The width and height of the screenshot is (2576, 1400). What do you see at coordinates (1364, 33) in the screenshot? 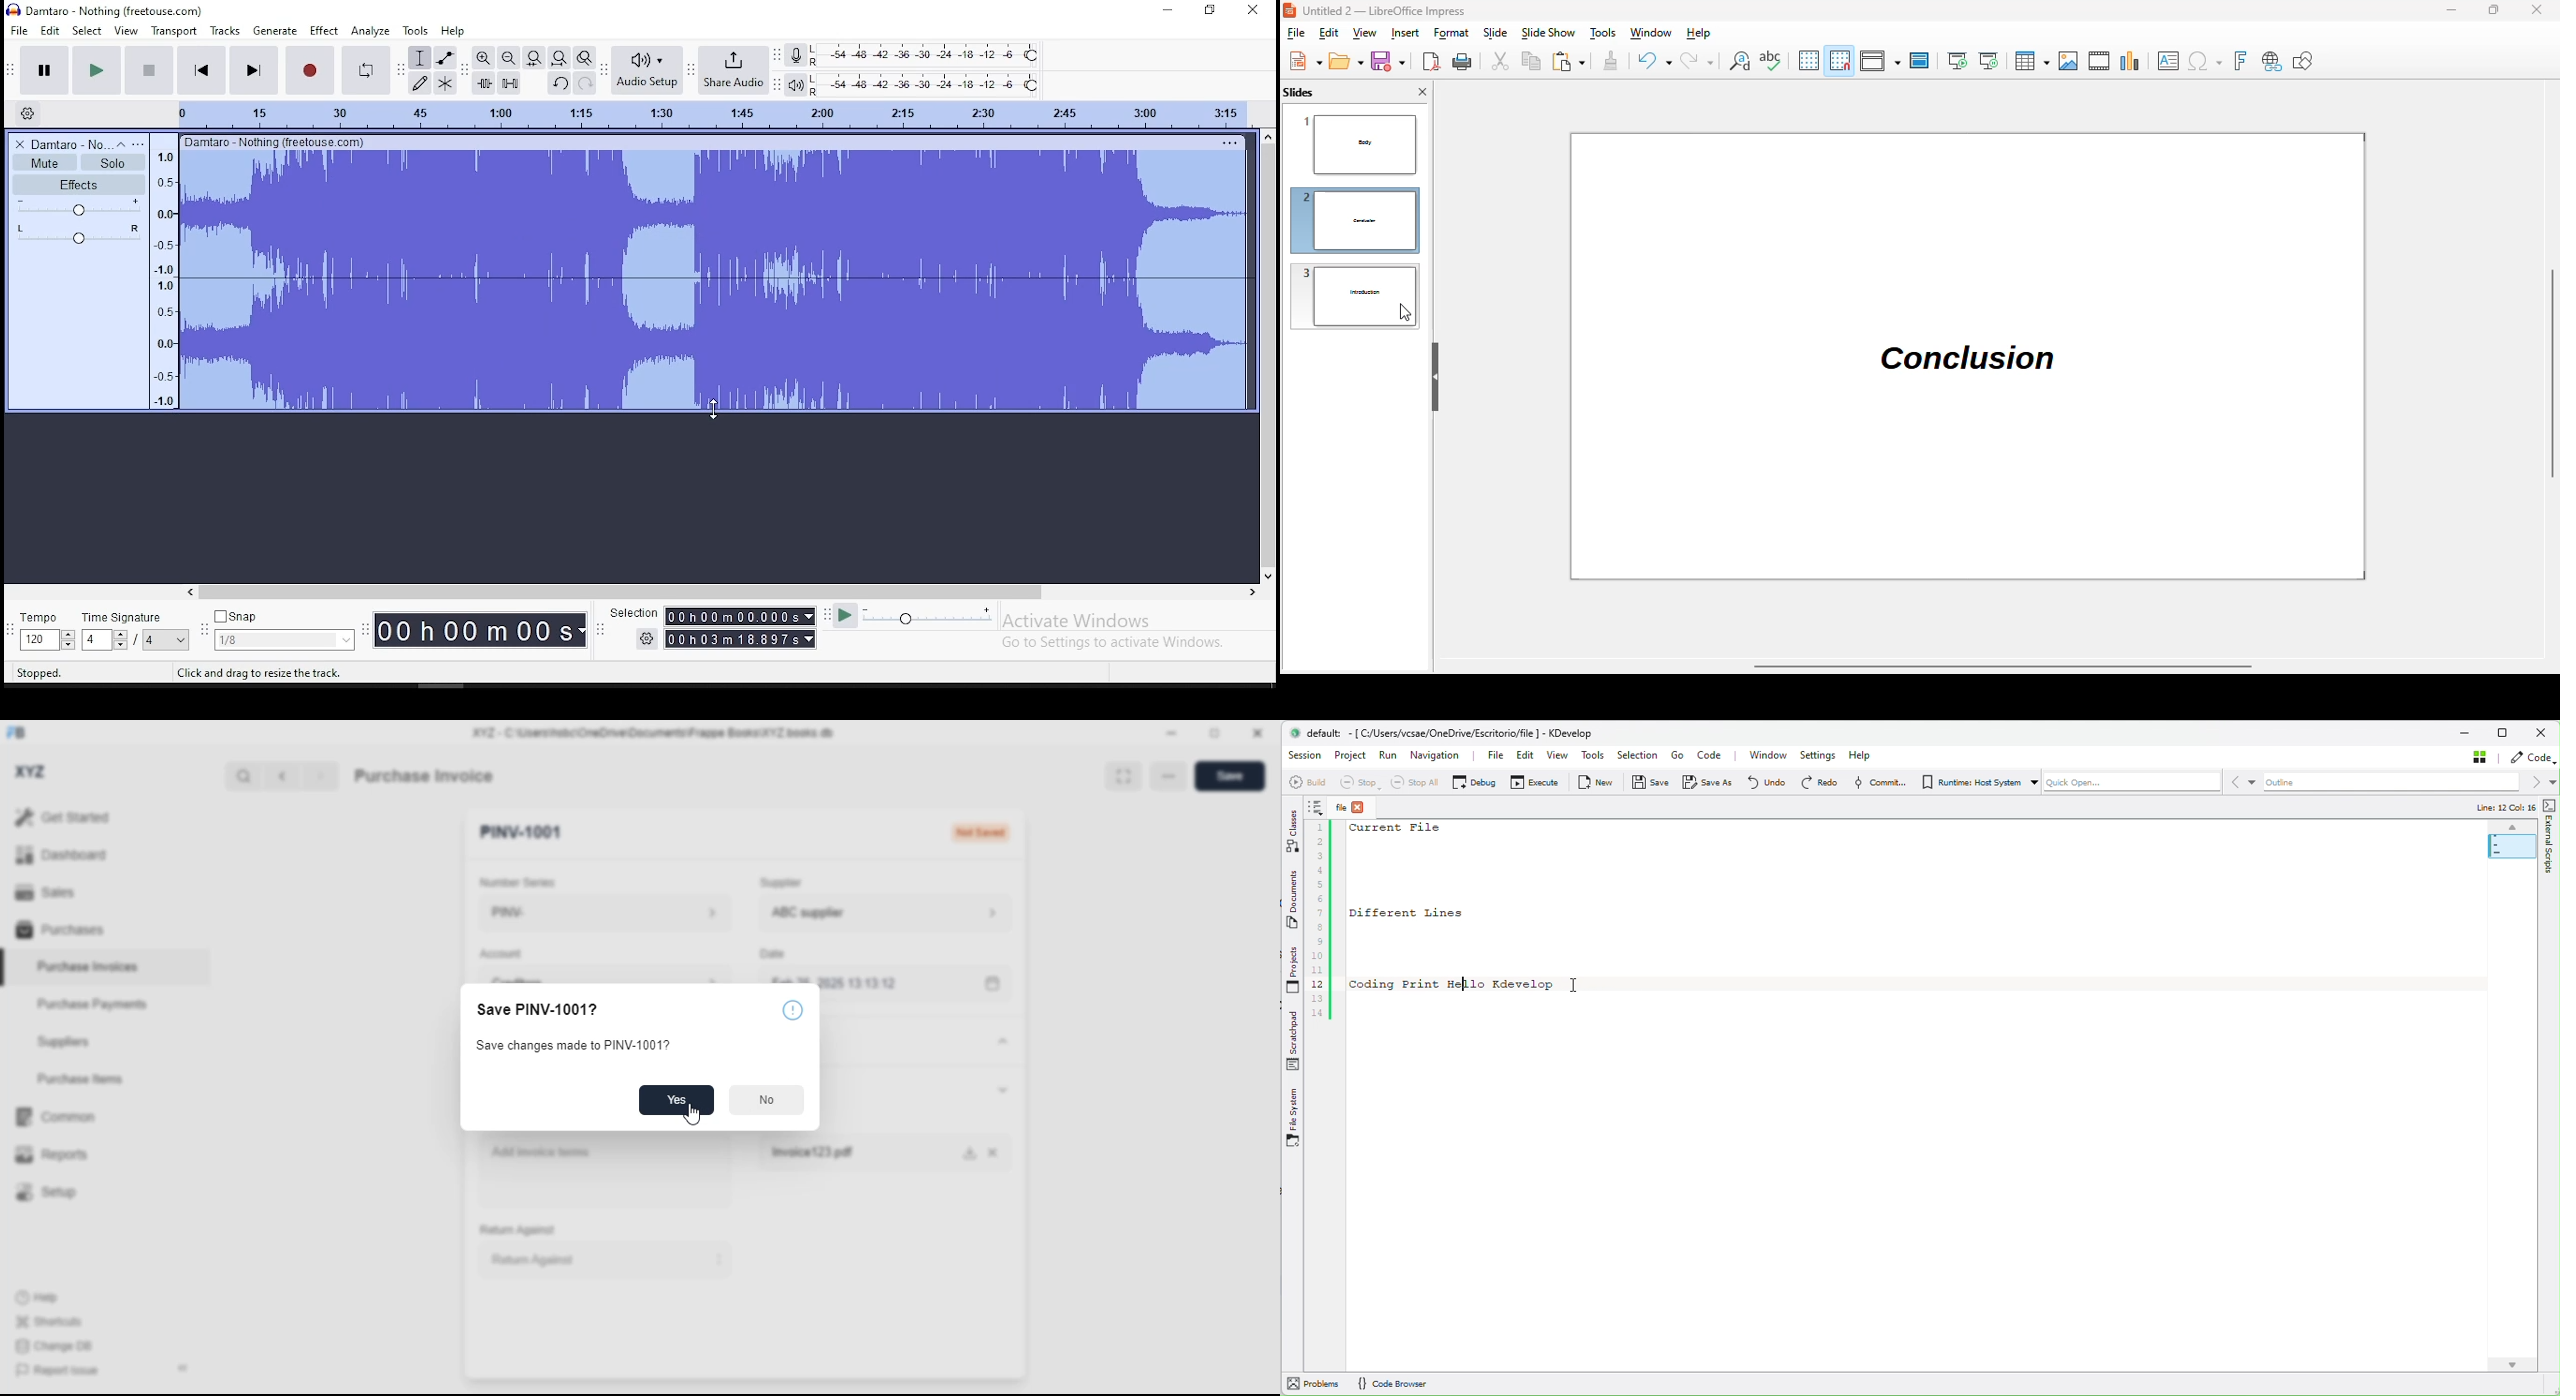
I see `view` at bounding box center [1364, 33].